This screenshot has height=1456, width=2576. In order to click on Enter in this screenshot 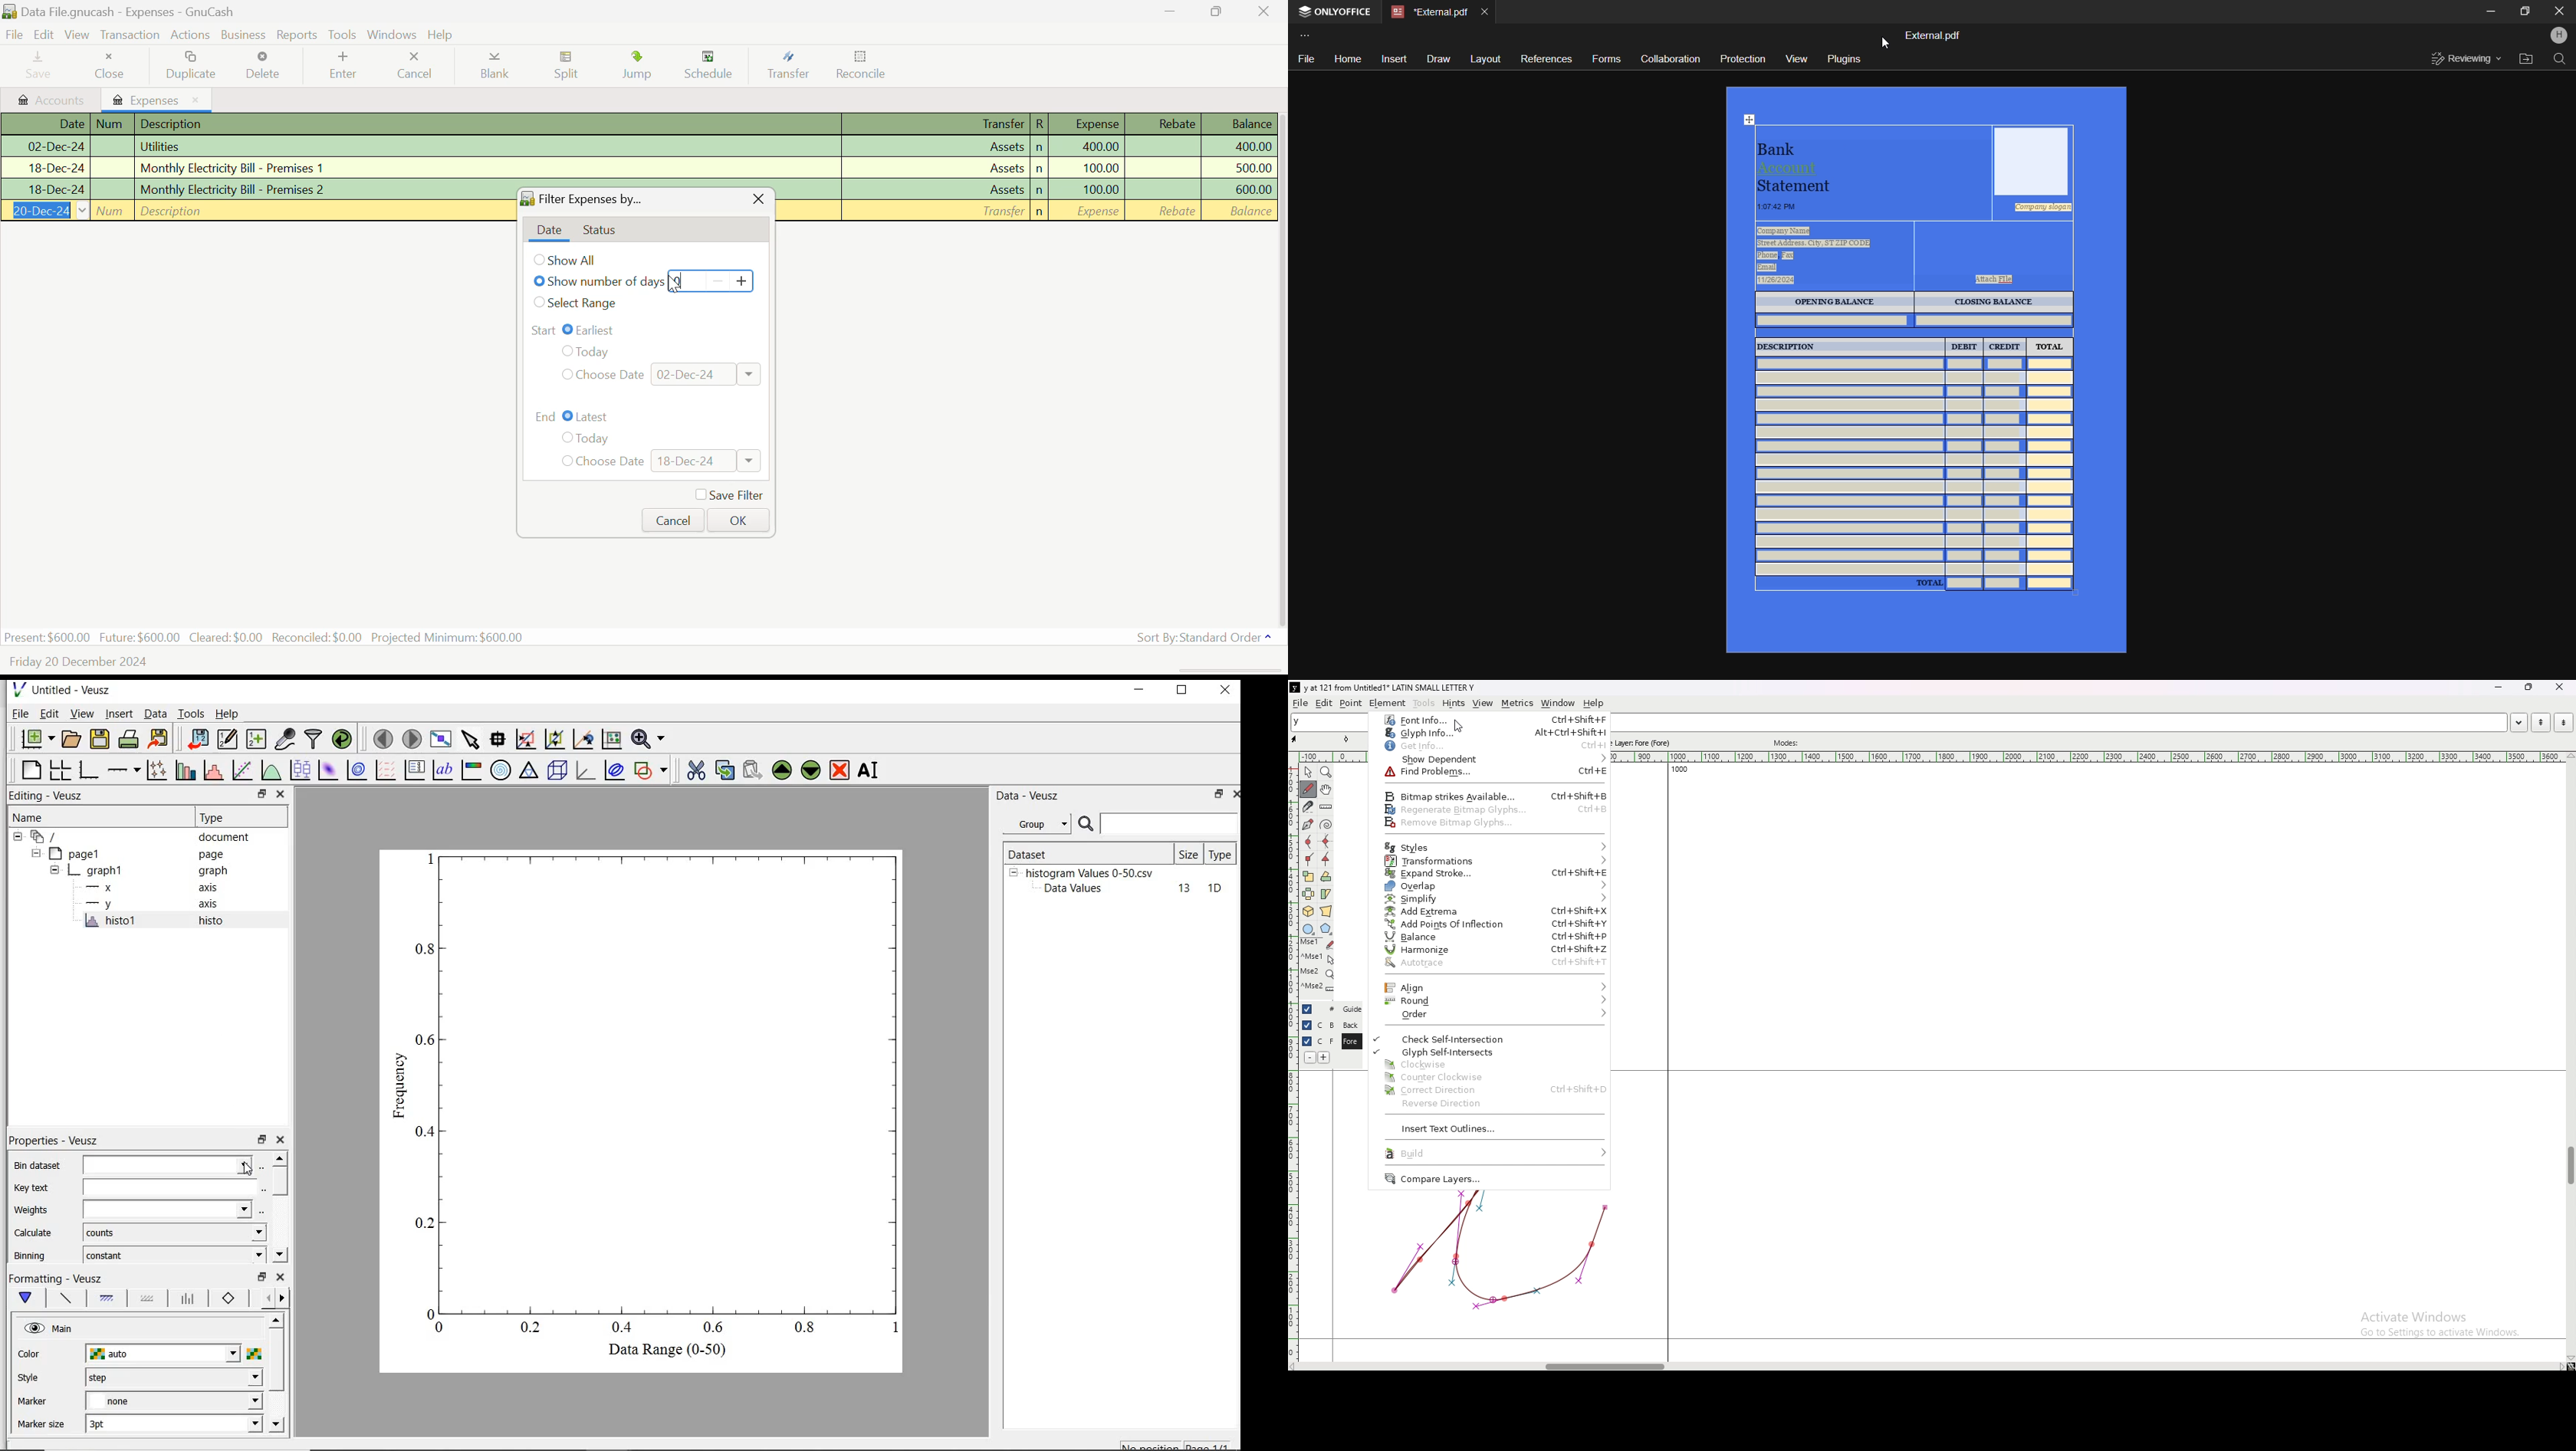, I will do `click(346, 65)`.